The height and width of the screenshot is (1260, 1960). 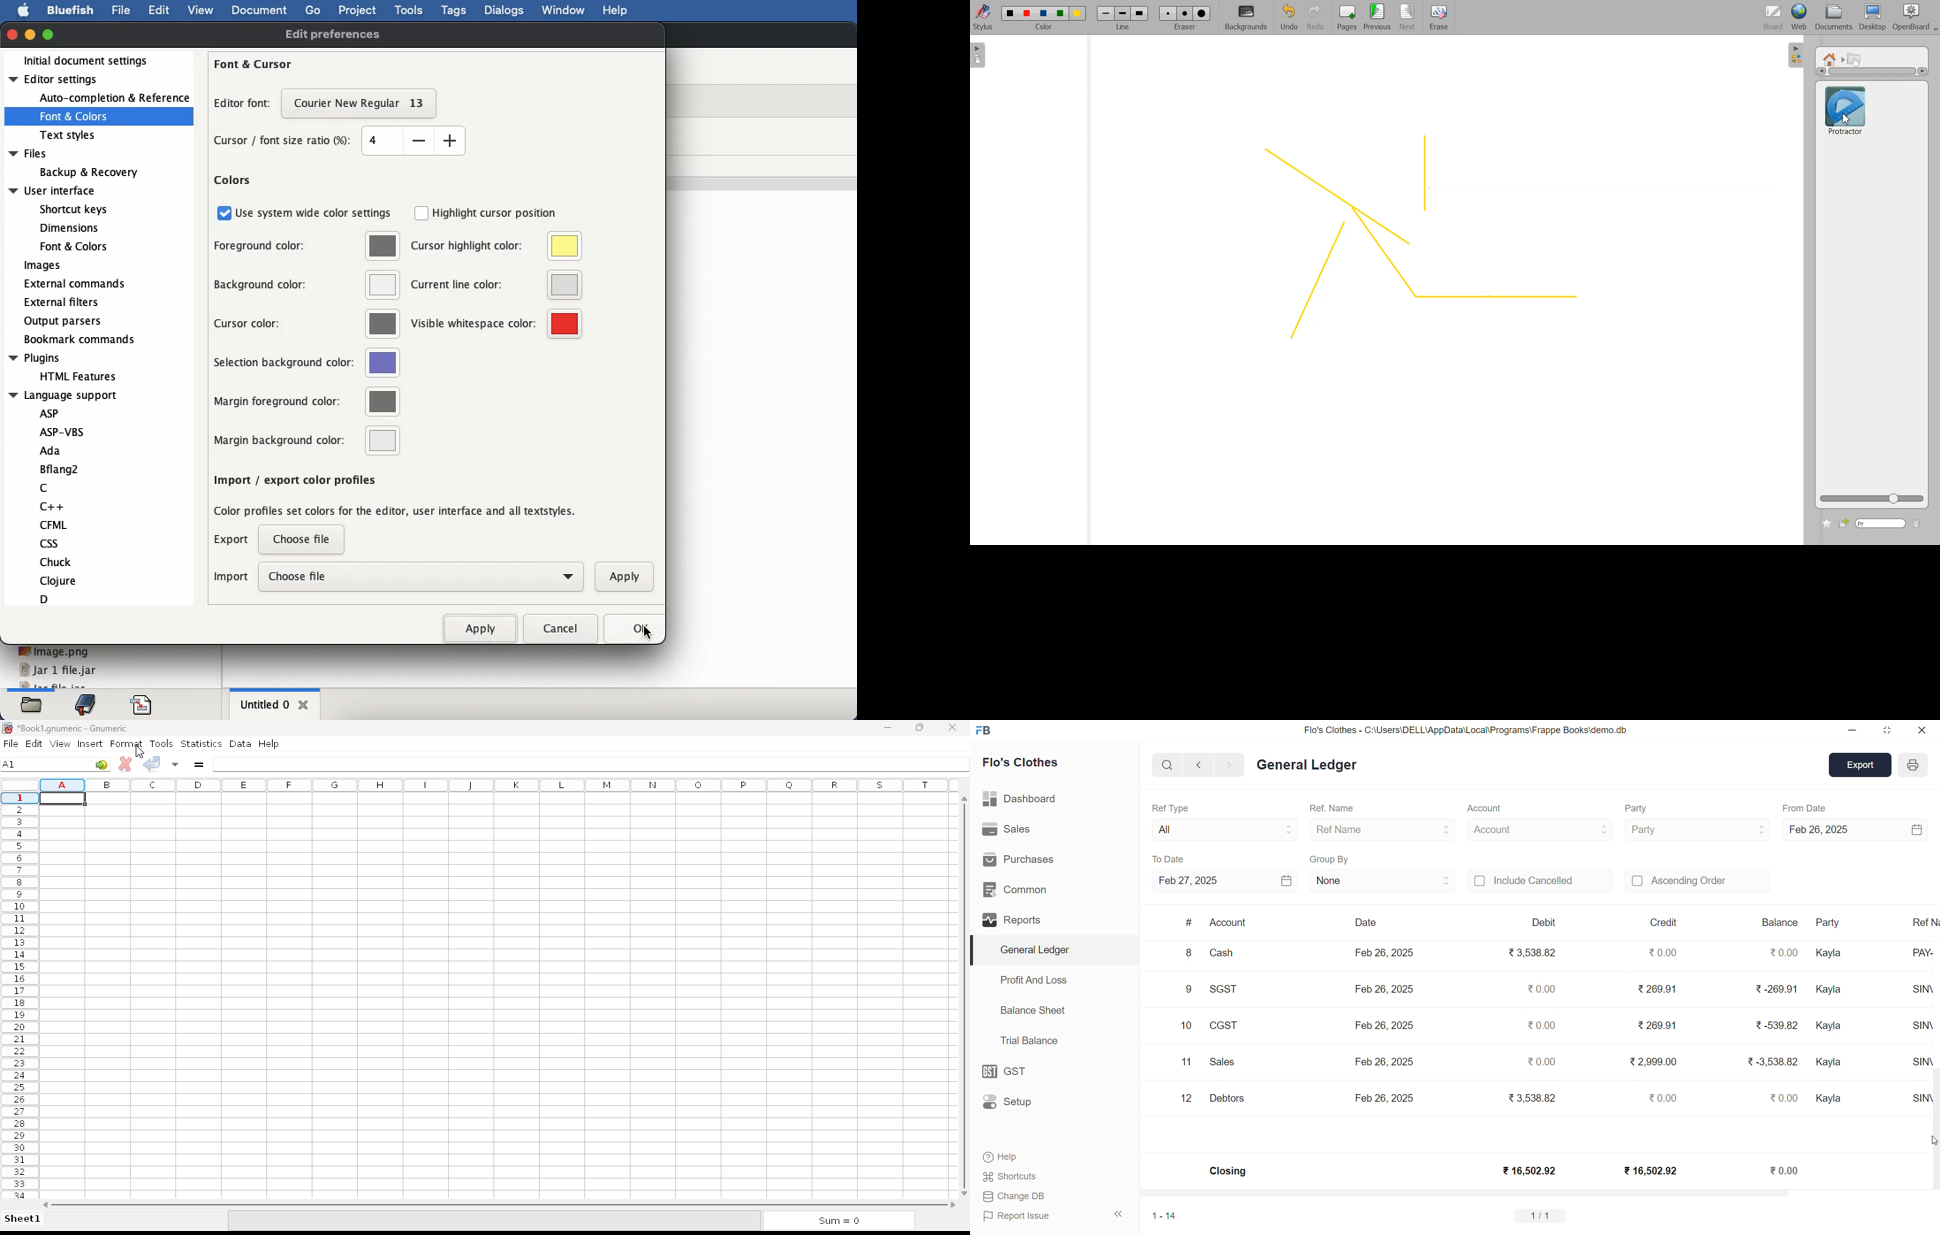 I want to click on Kayla, so click(x=1830, y=1063).